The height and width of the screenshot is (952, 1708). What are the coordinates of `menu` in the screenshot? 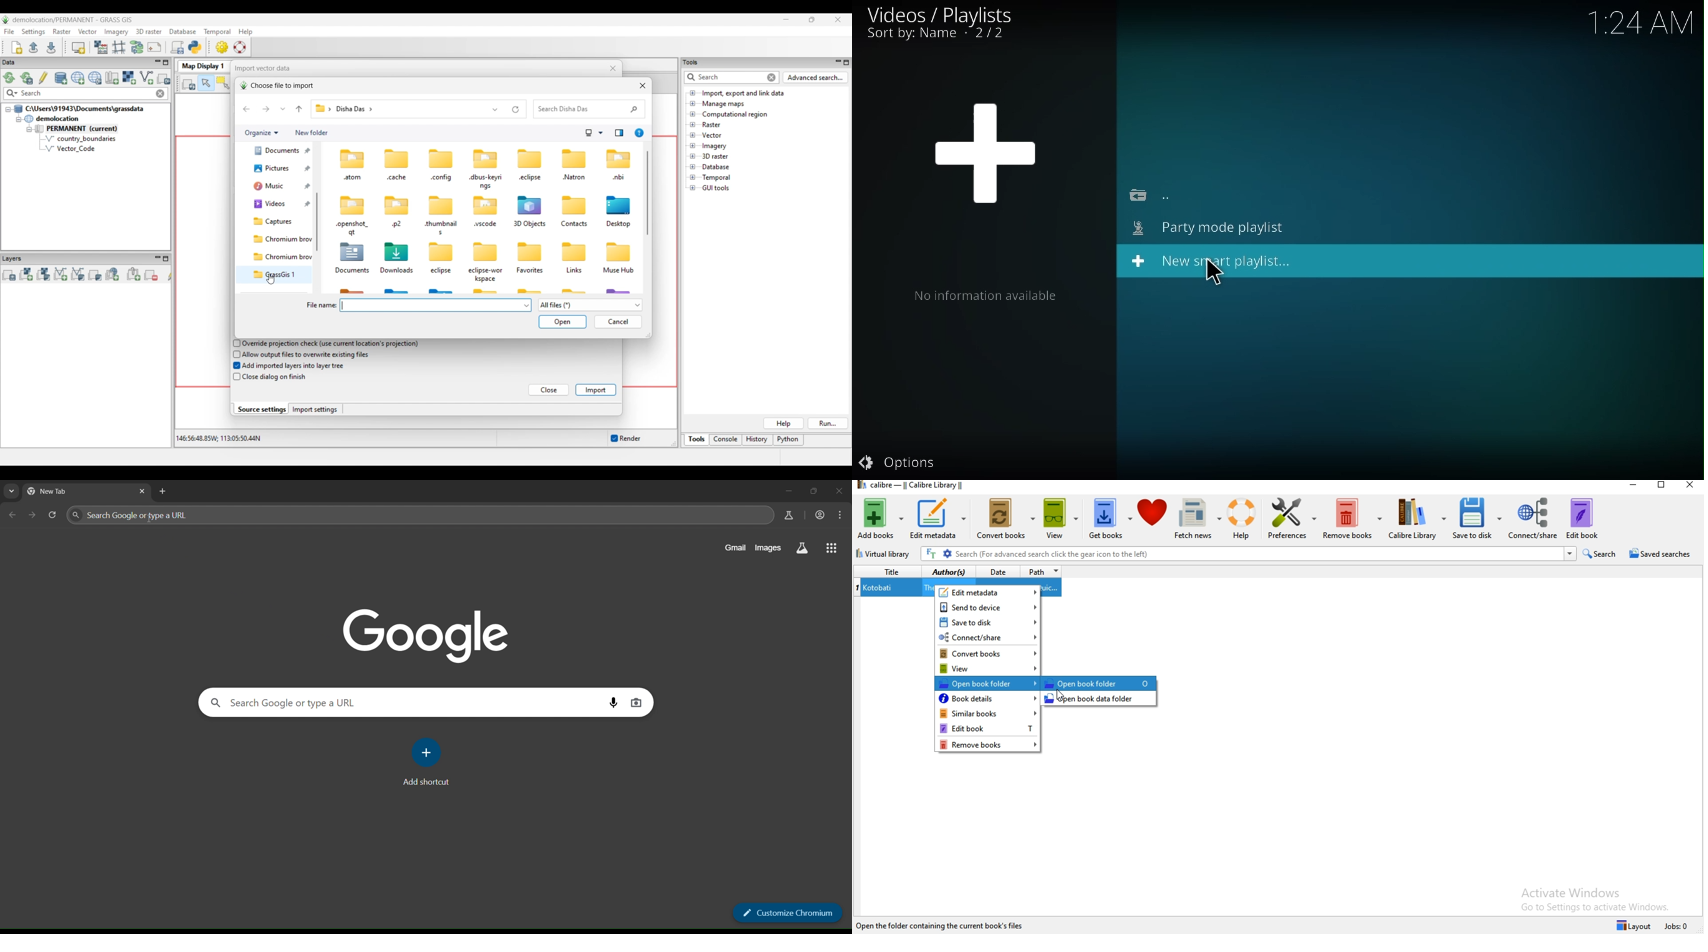 It's located at (842, 515).